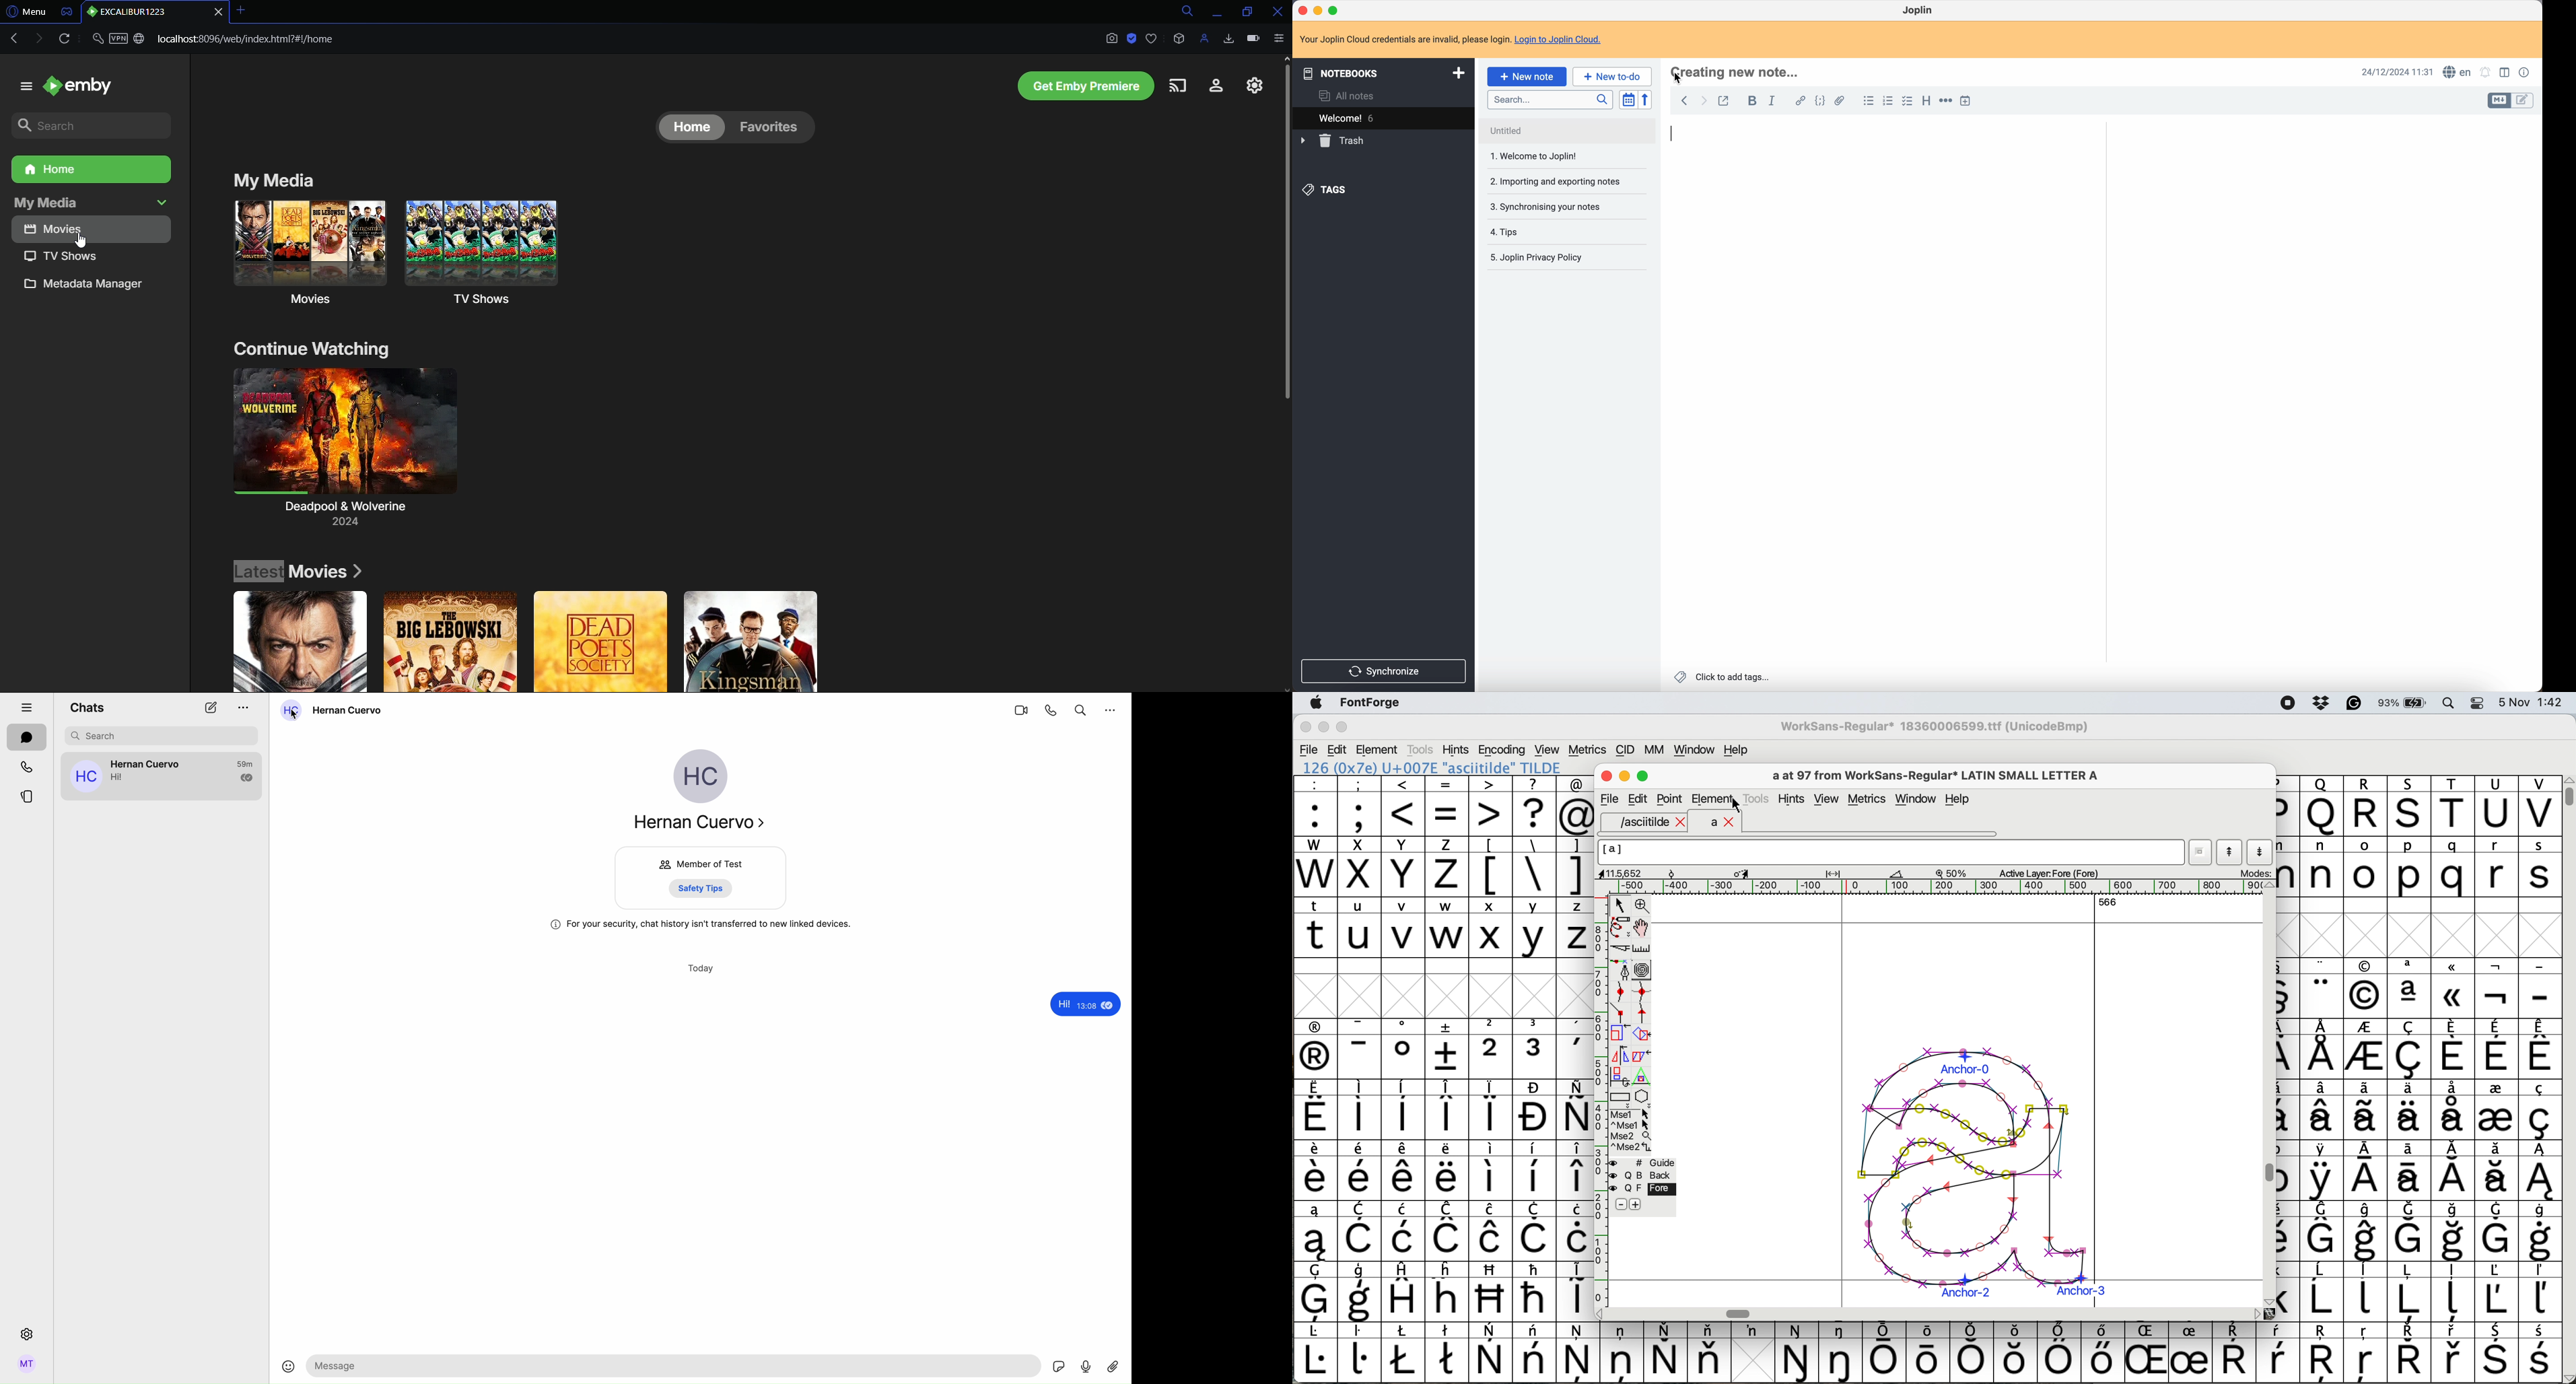  I want to click on tags, so click(1327, 190).